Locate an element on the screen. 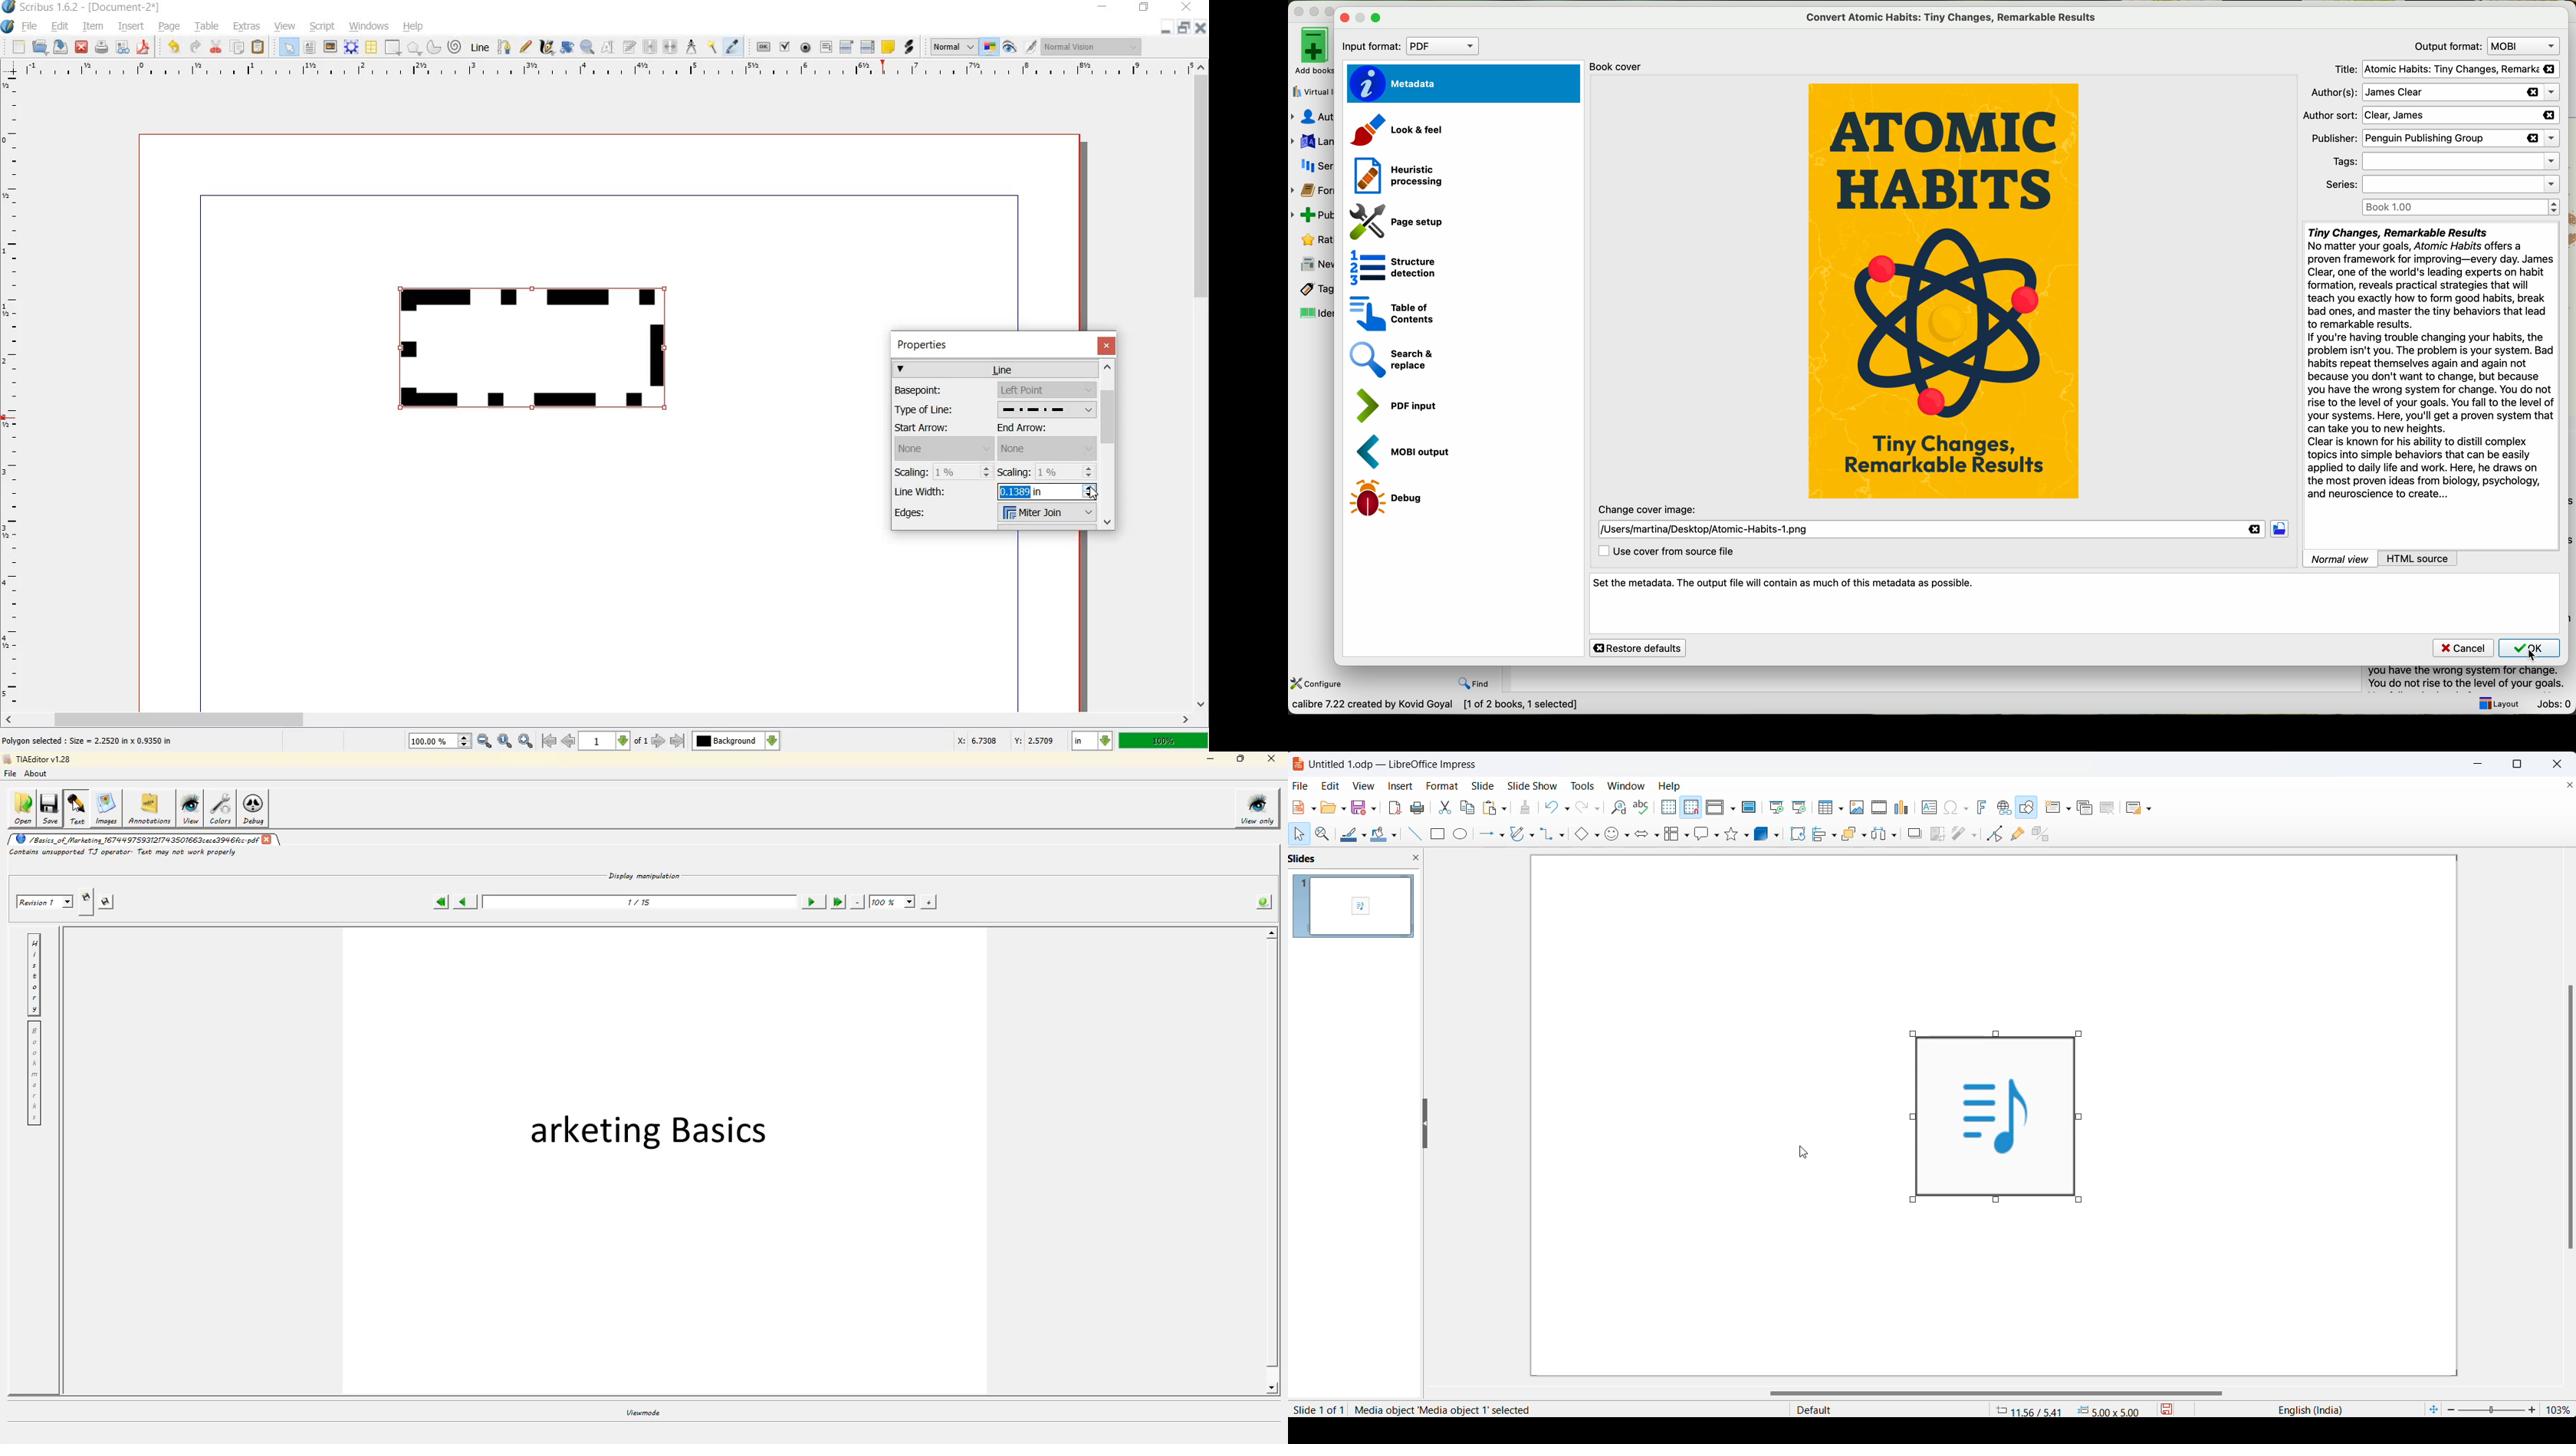 The height and width of the screenshot is (1456, 2576). line and arrows options dropdown button is located at coordinates (1503, 835).